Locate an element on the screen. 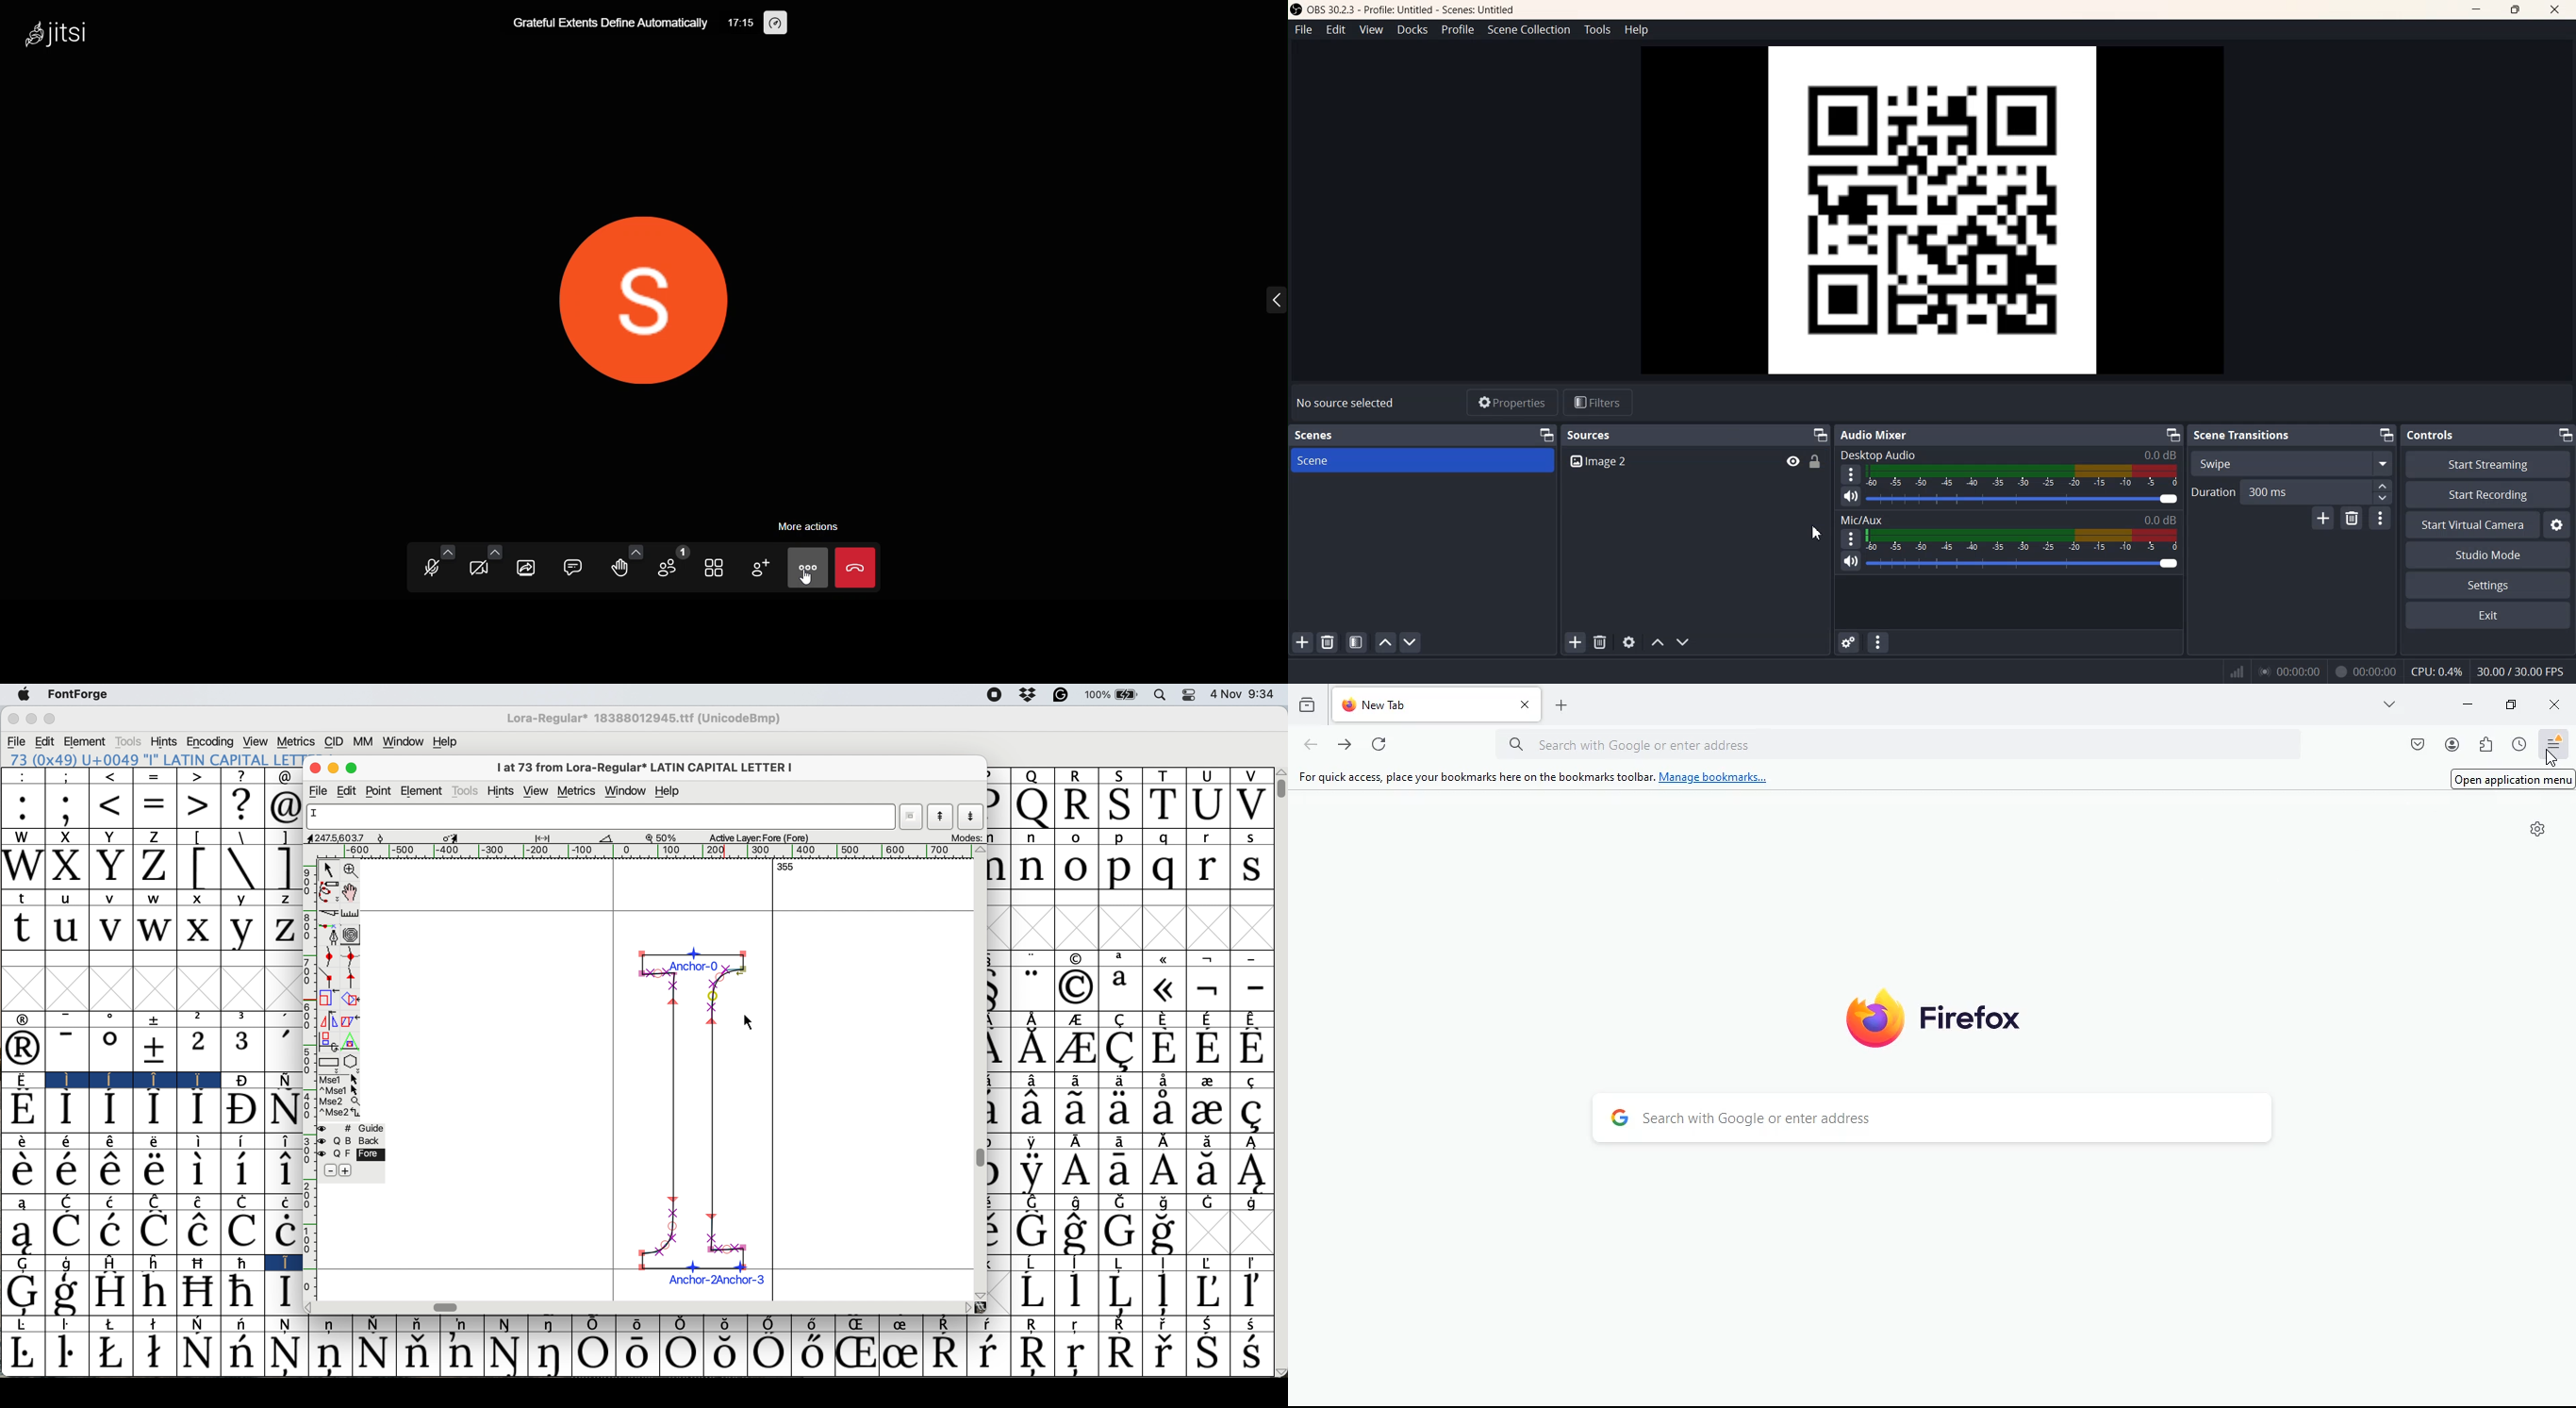 The image size is (2576, 1428). Volume Indicator is located at coordinates (2023, 539).